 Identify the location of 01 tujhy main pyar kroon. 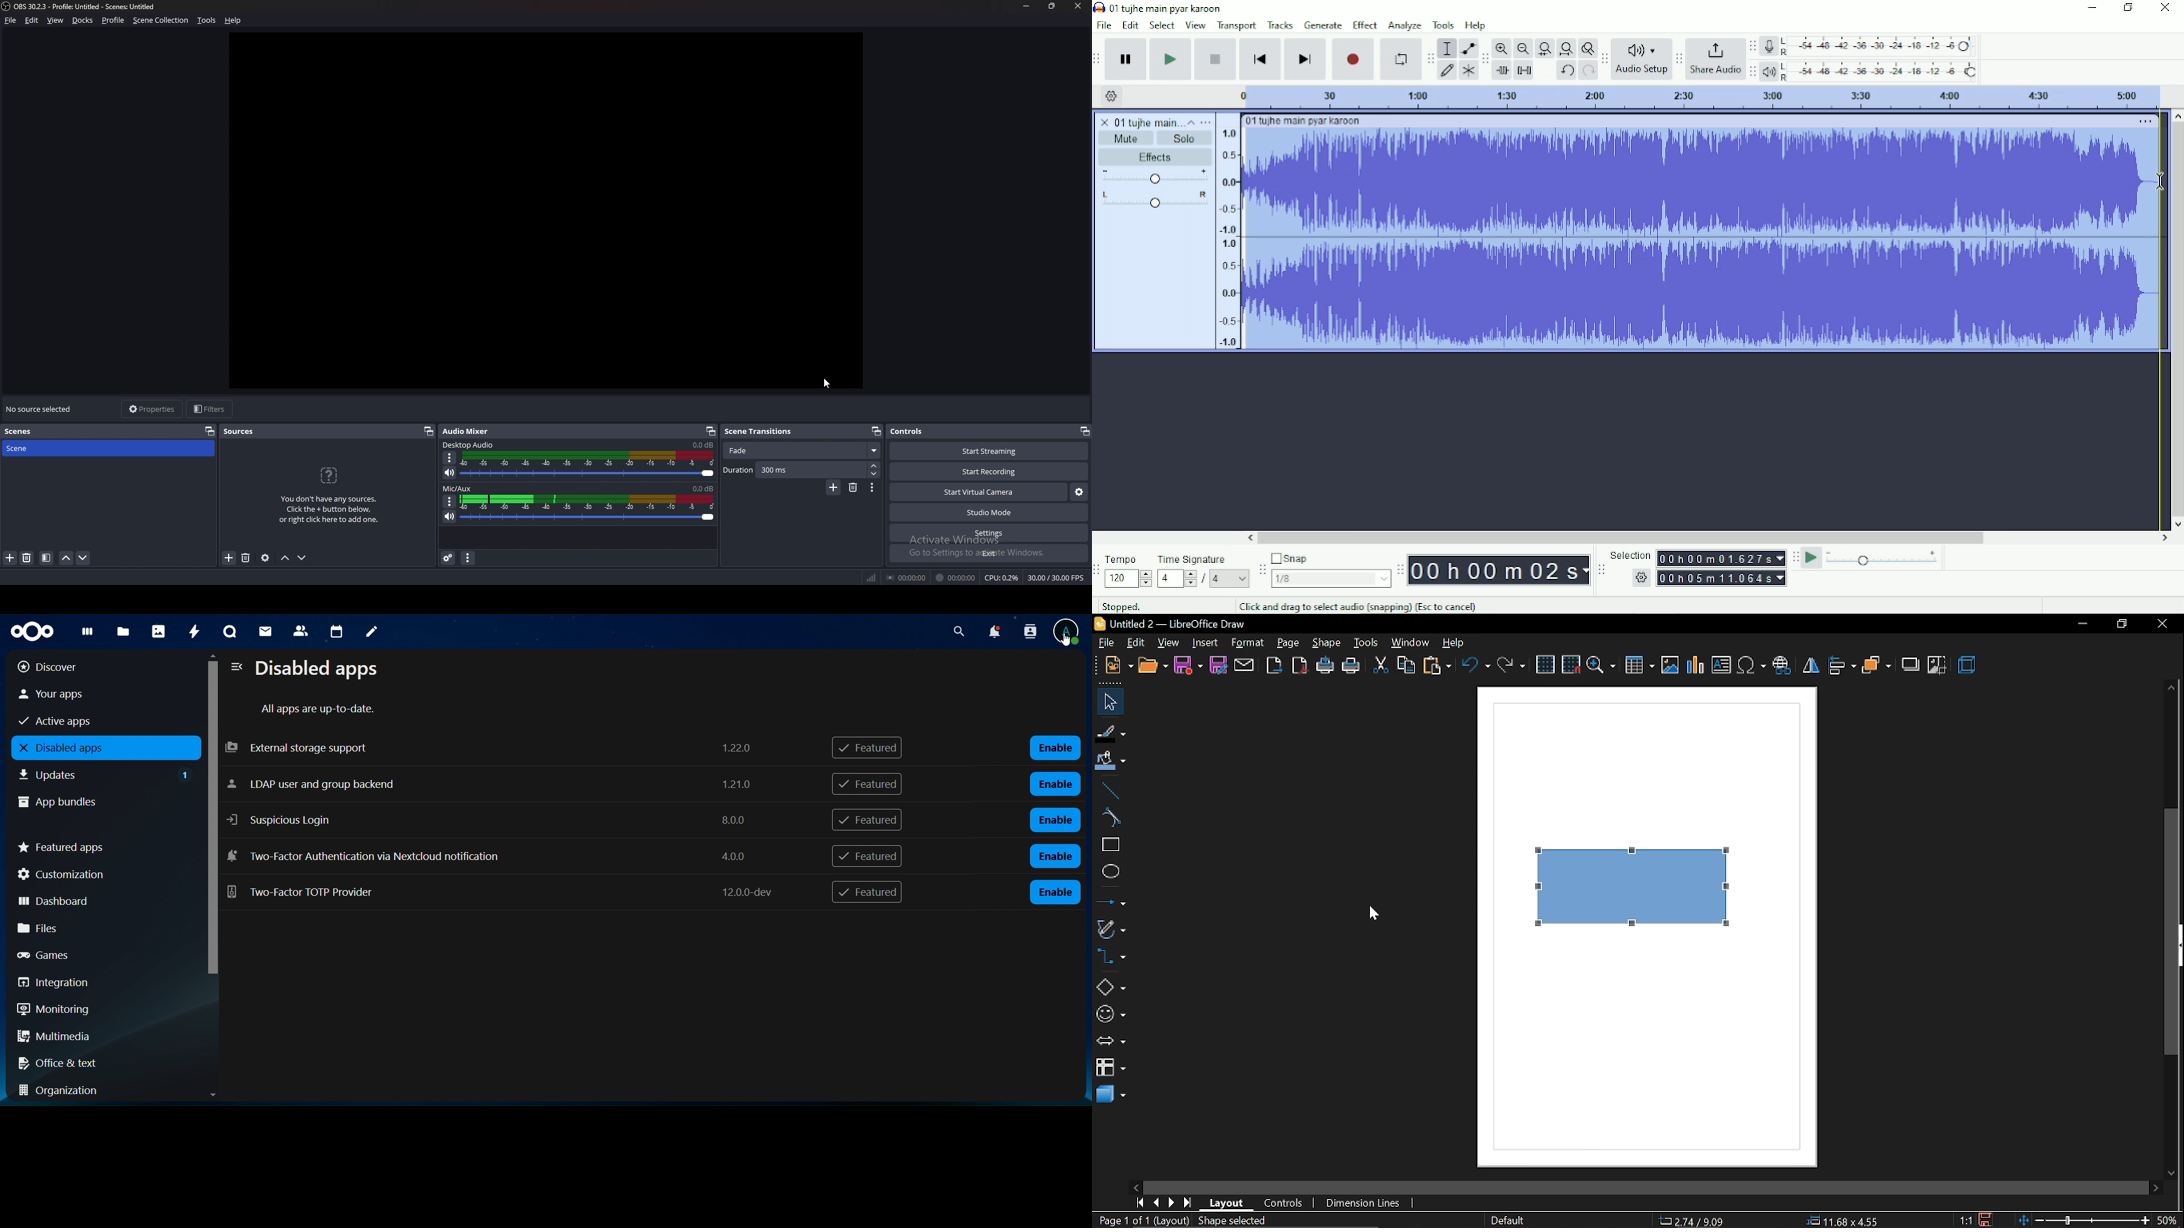
(1303, 121).